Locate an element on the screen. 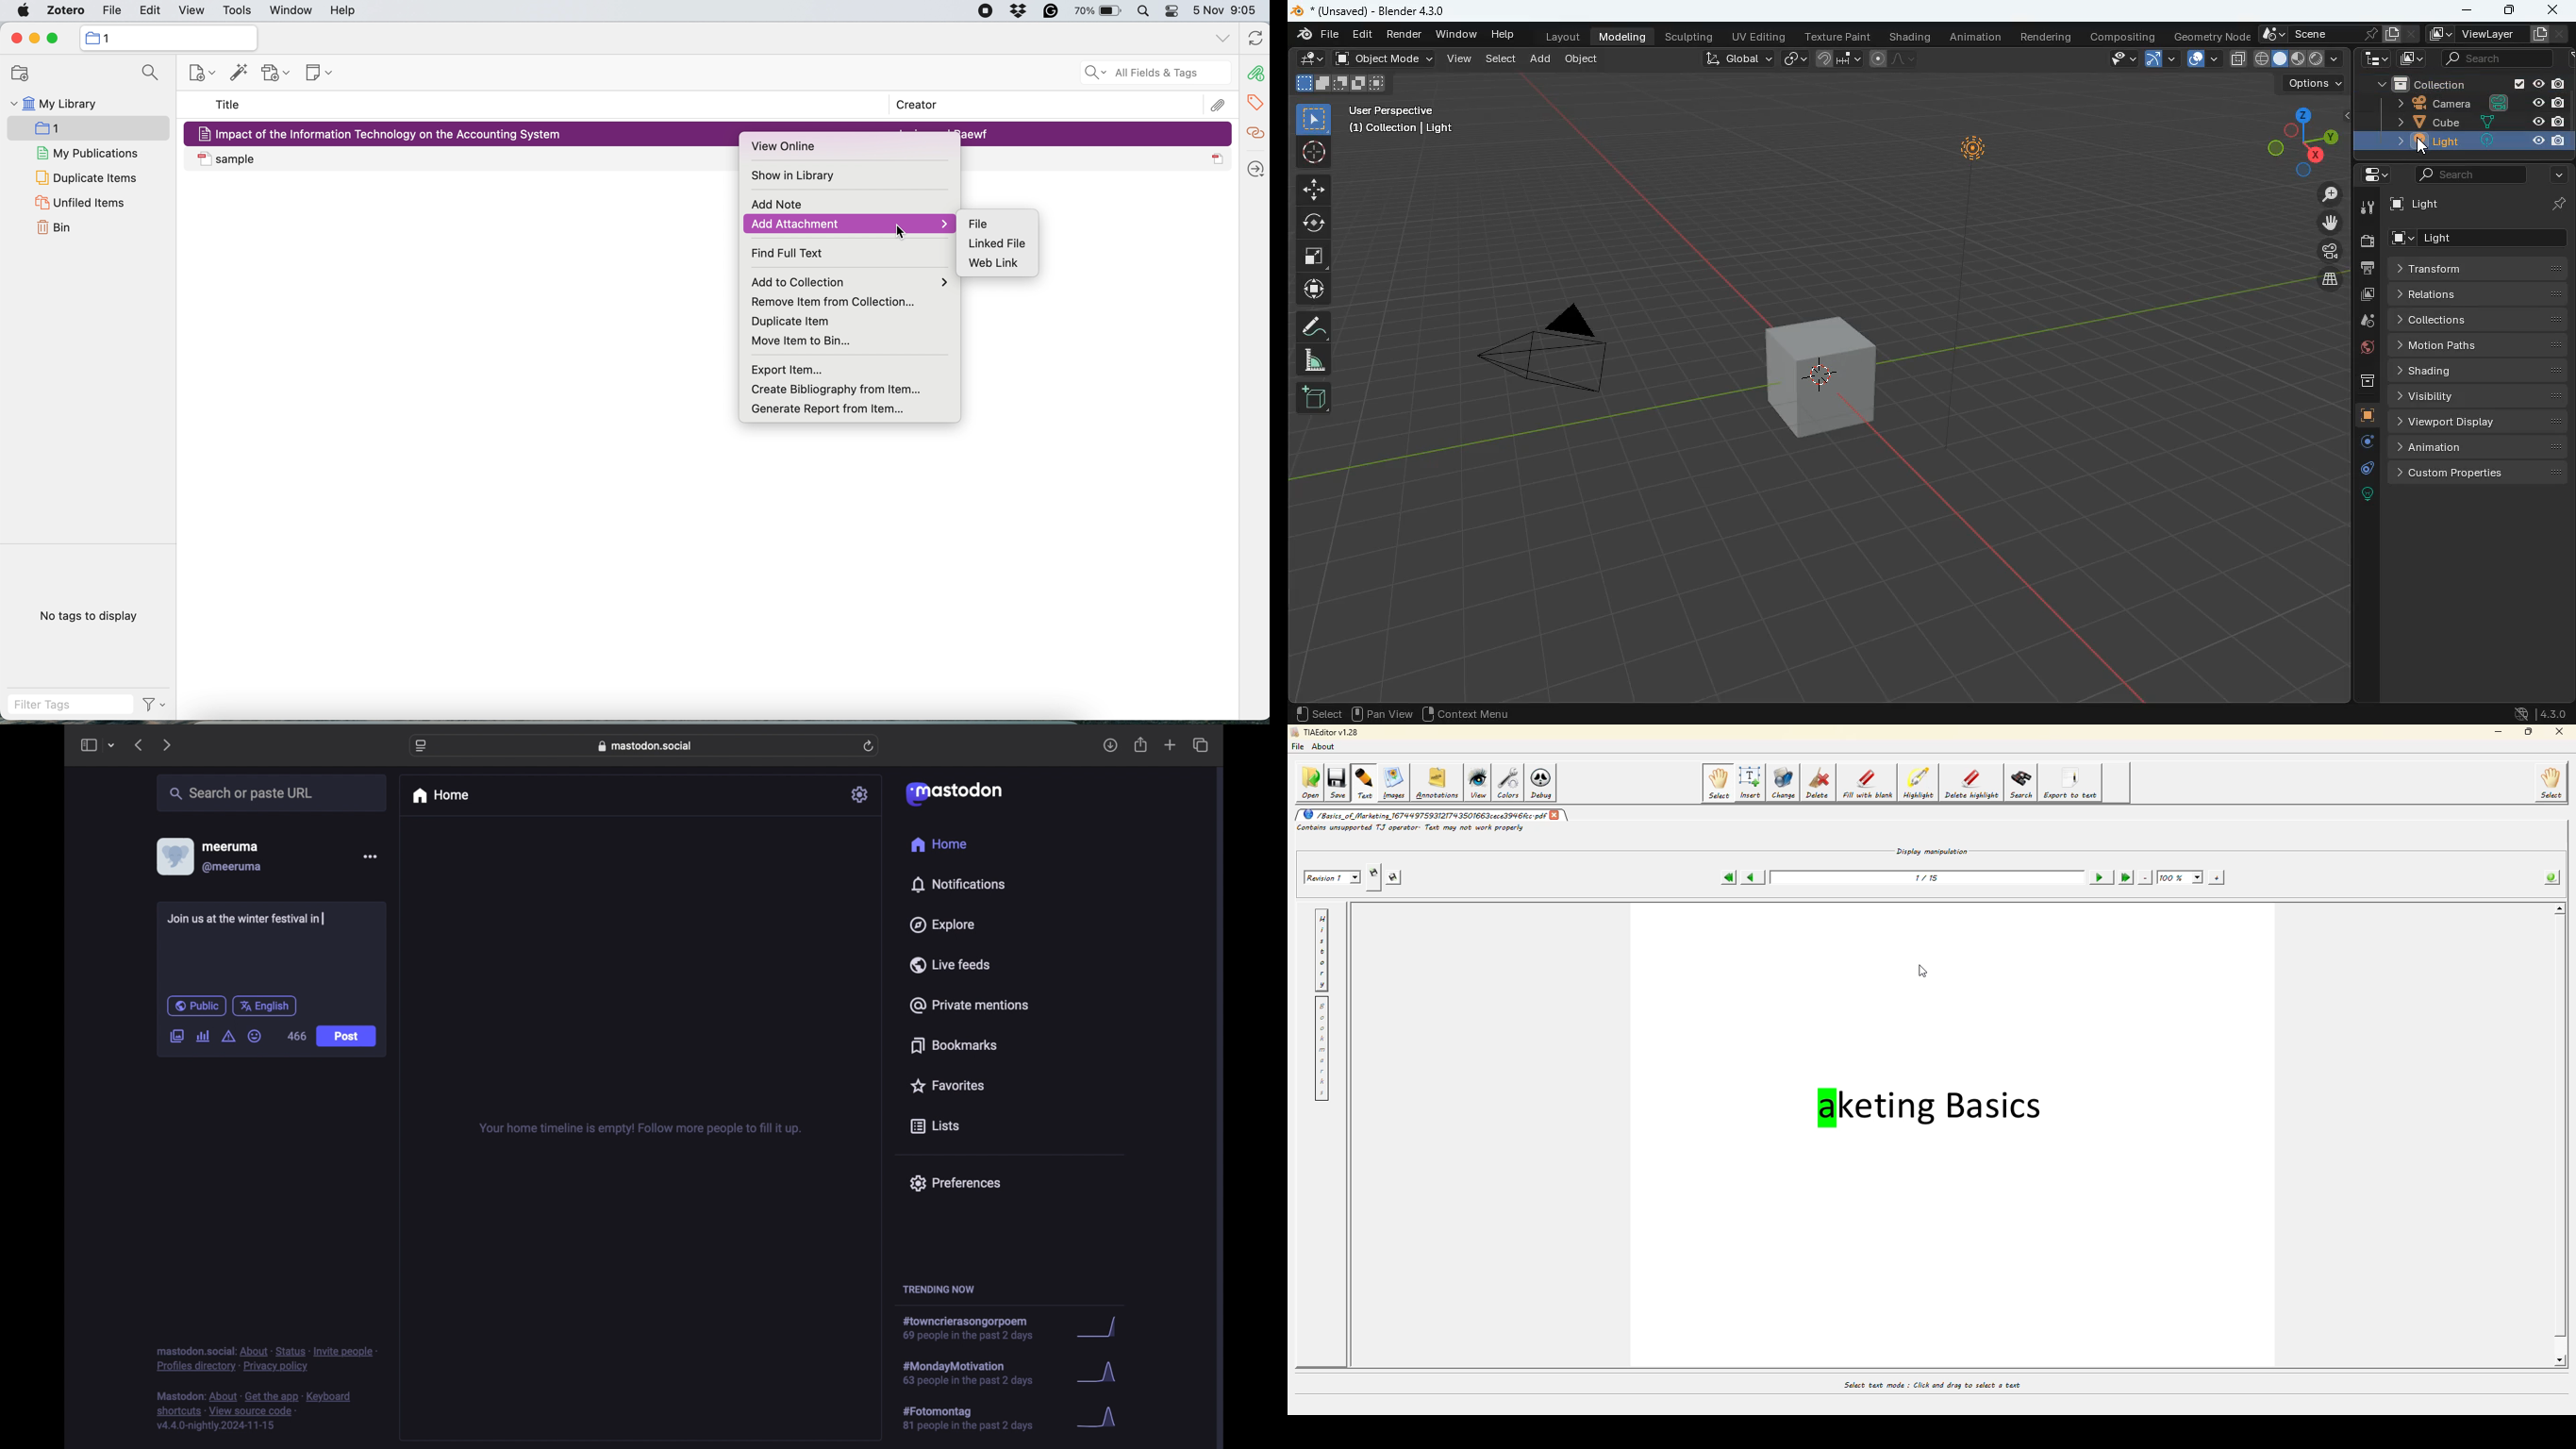 The height and width of the screenshot is (1456, 2576). tools is located at coordinates (237, 11).